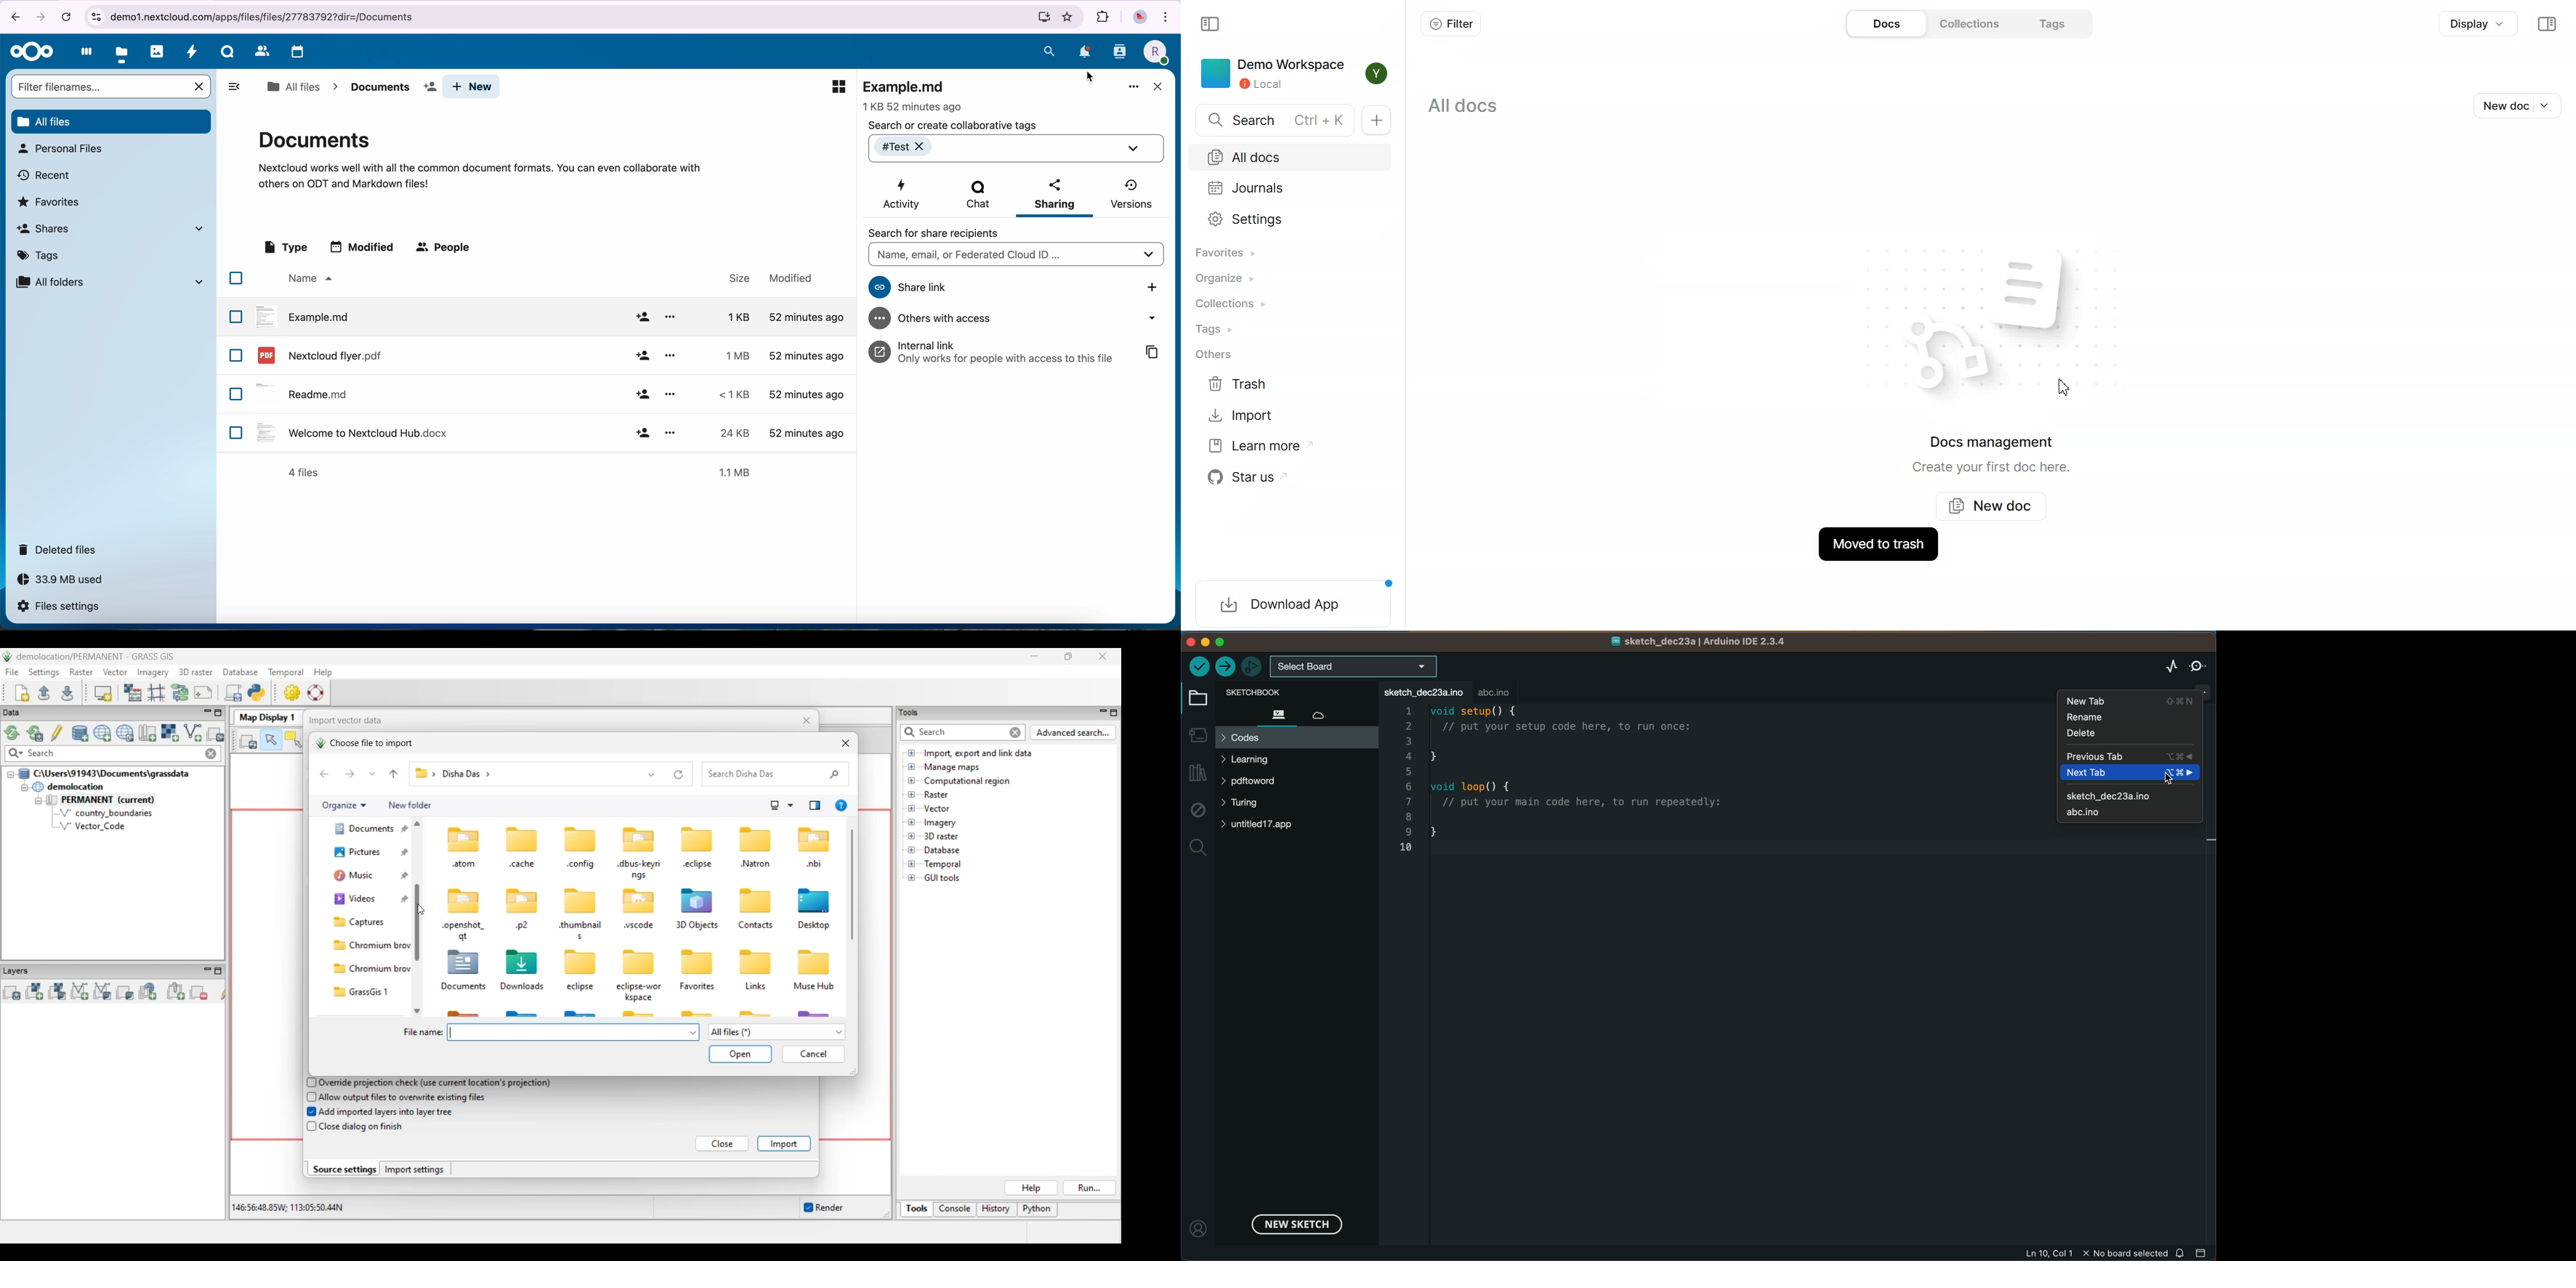 This screenshot has width=2576, height=1288. I want to click on options, so click(671, 355).